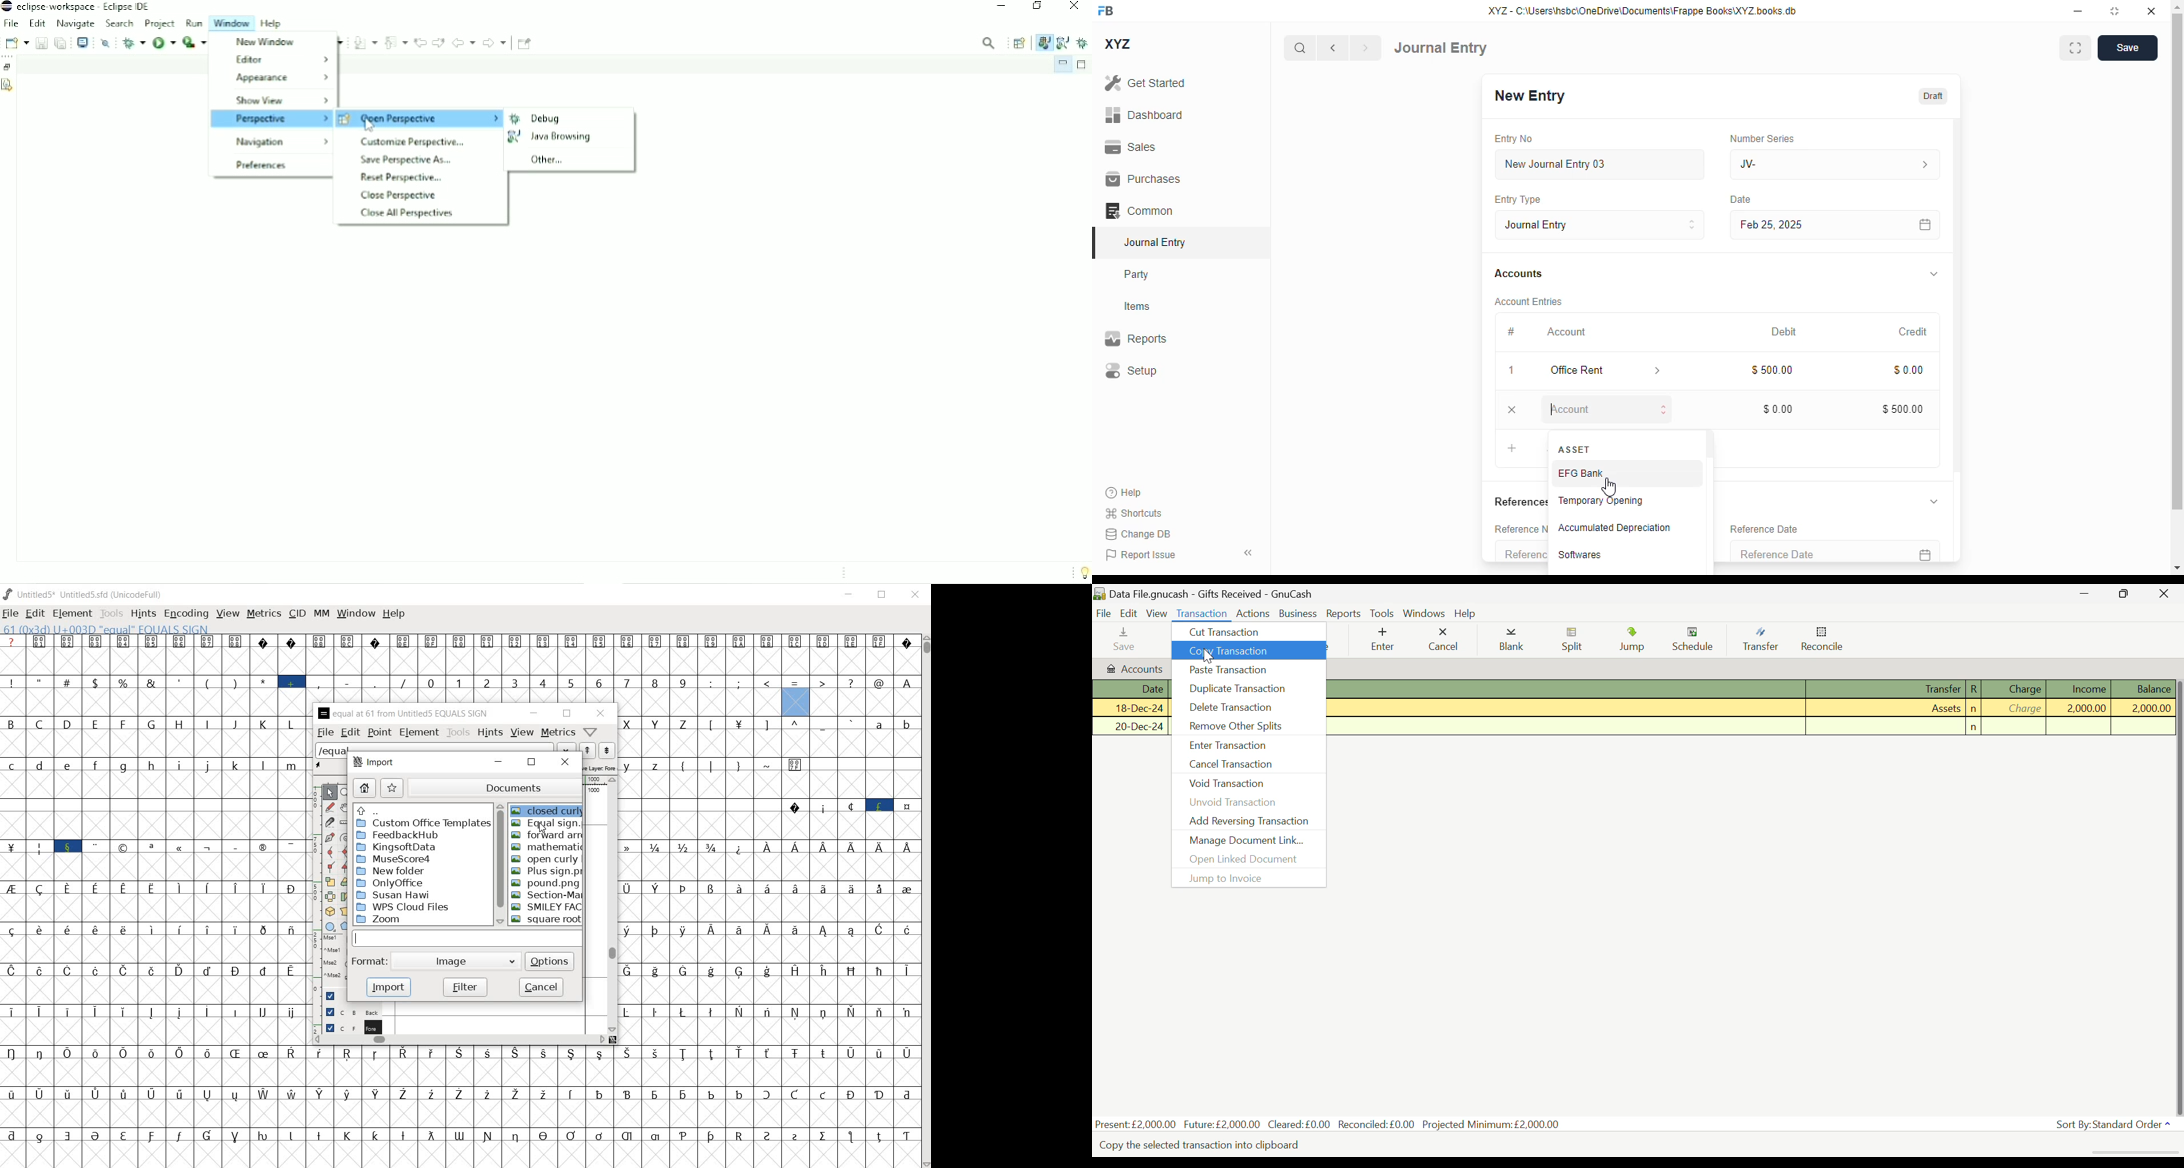 The image size is (2184, 1176). Describe the element at coordinates (2087, 593) in the screenshot. I see `Restore Down` at that location.